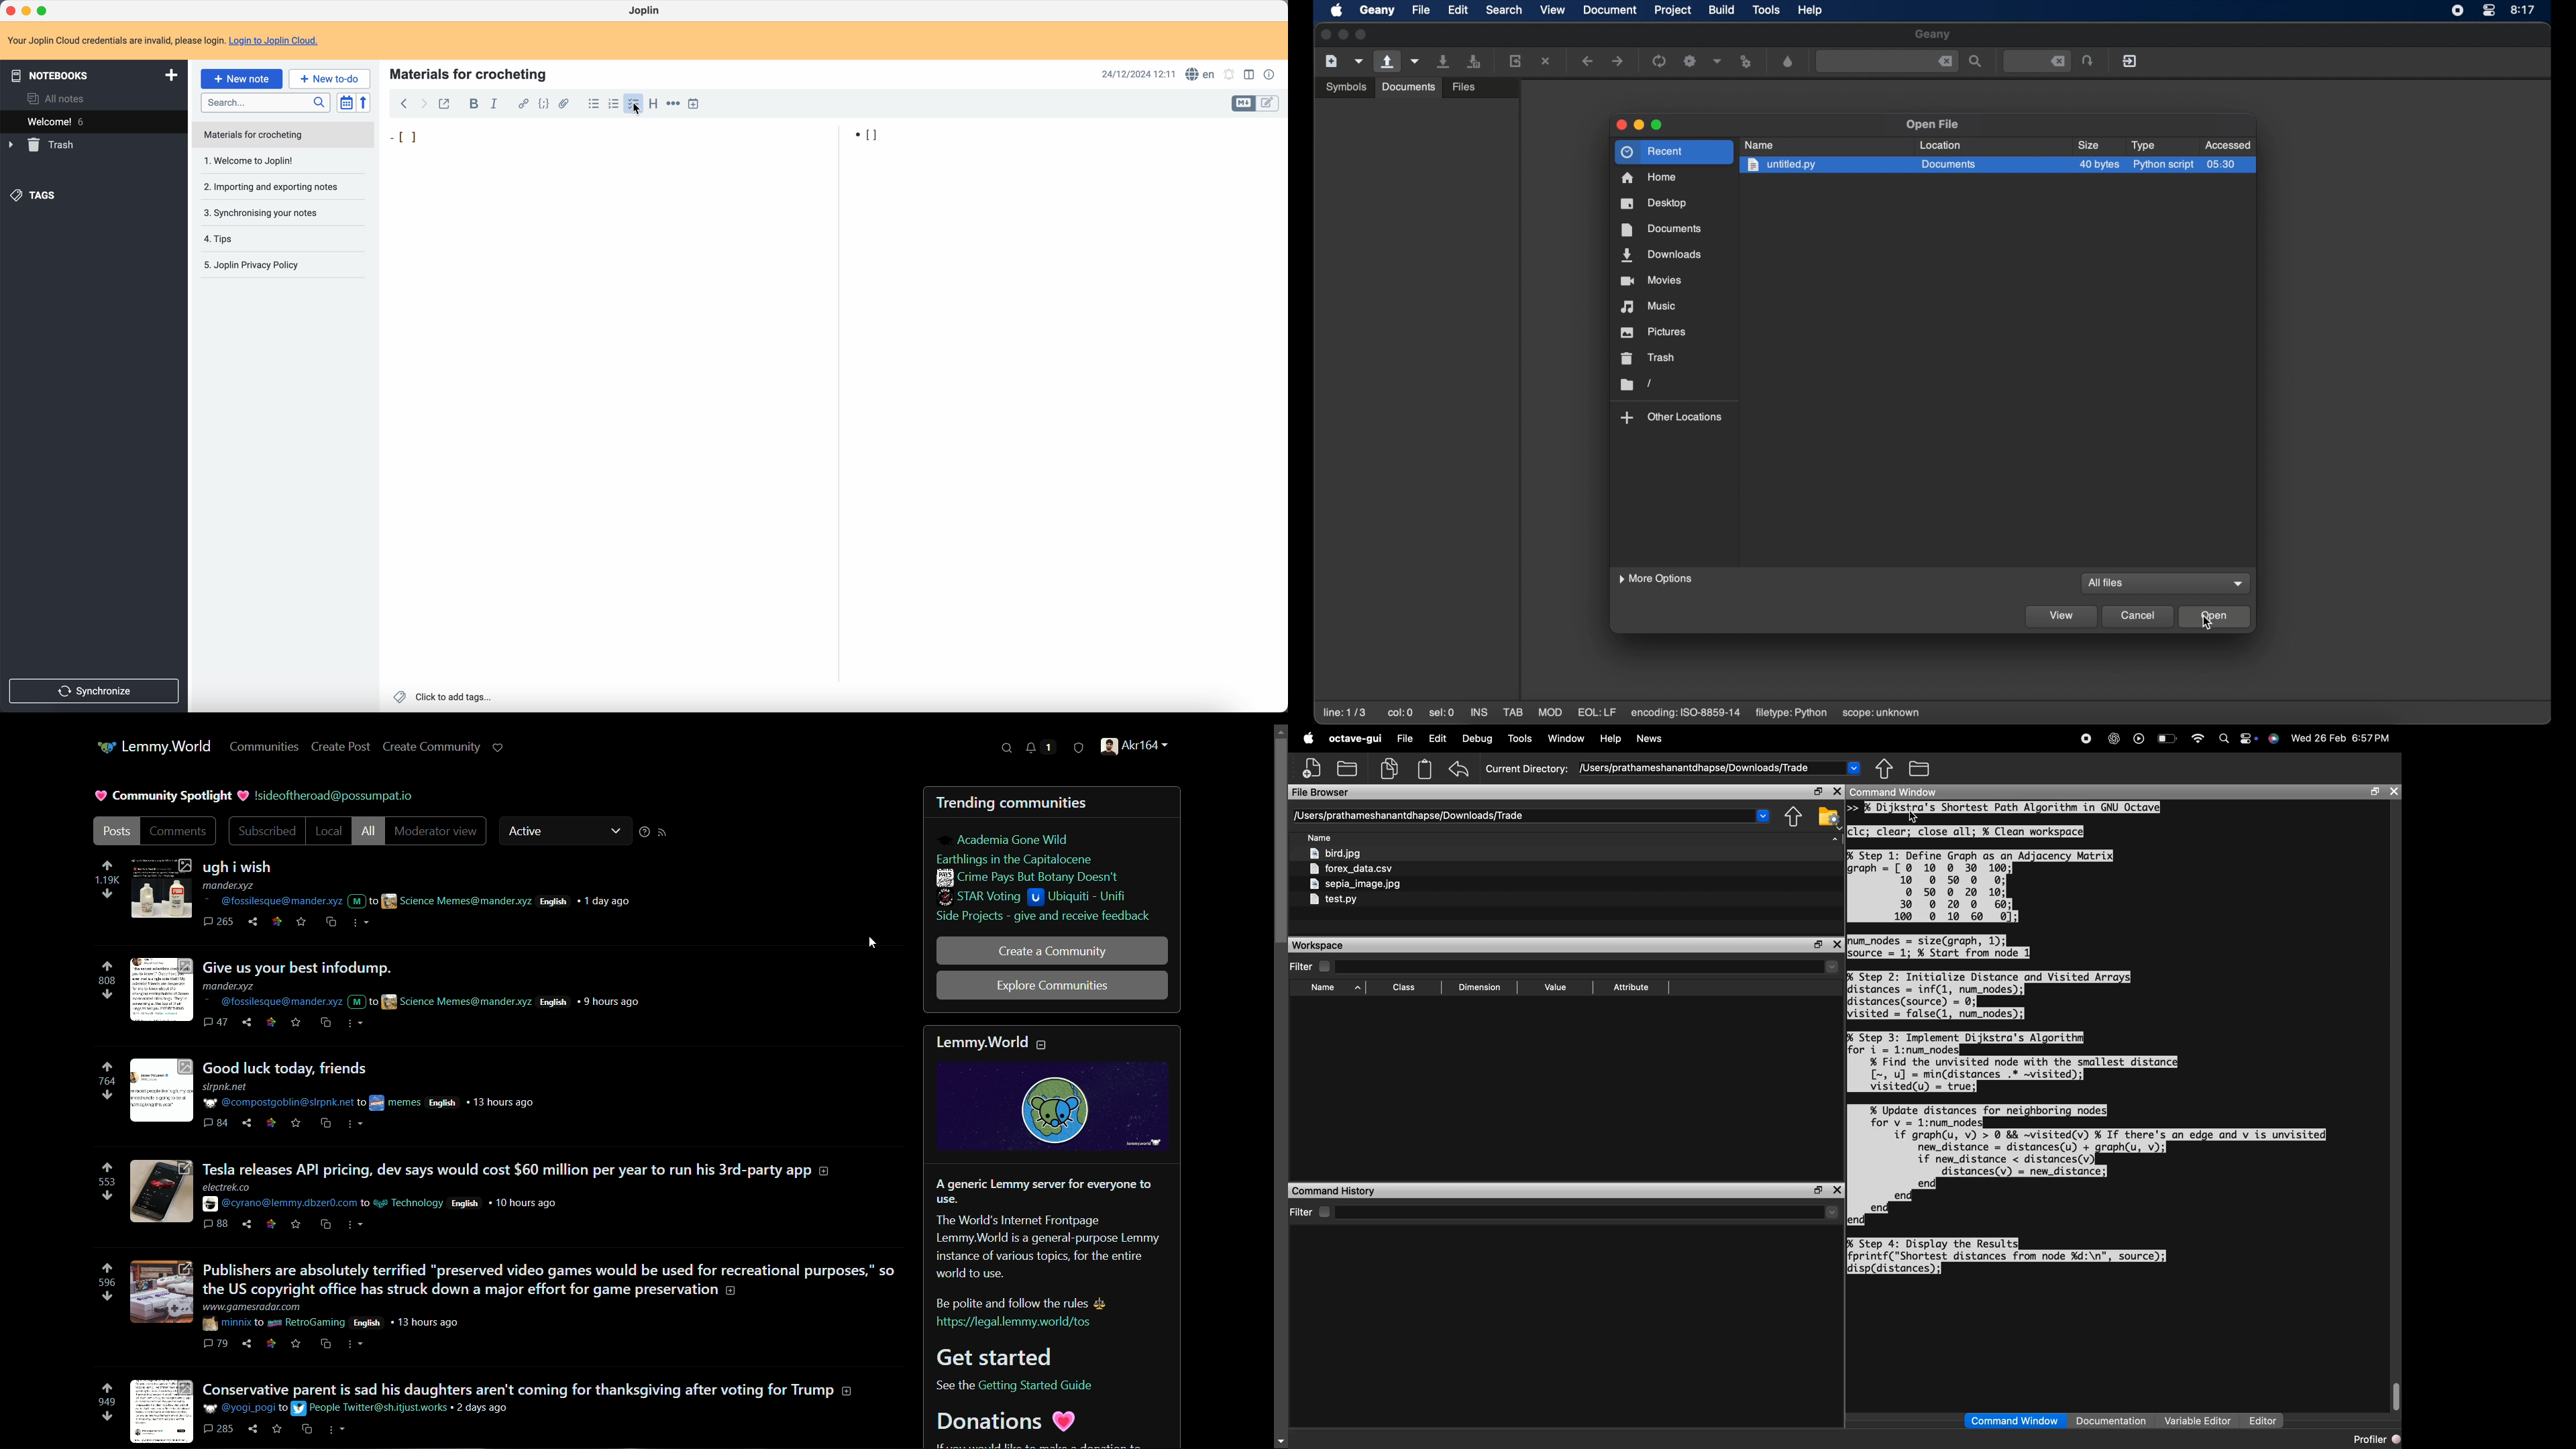  I want to click on horizontal rule, so click(672, 105).